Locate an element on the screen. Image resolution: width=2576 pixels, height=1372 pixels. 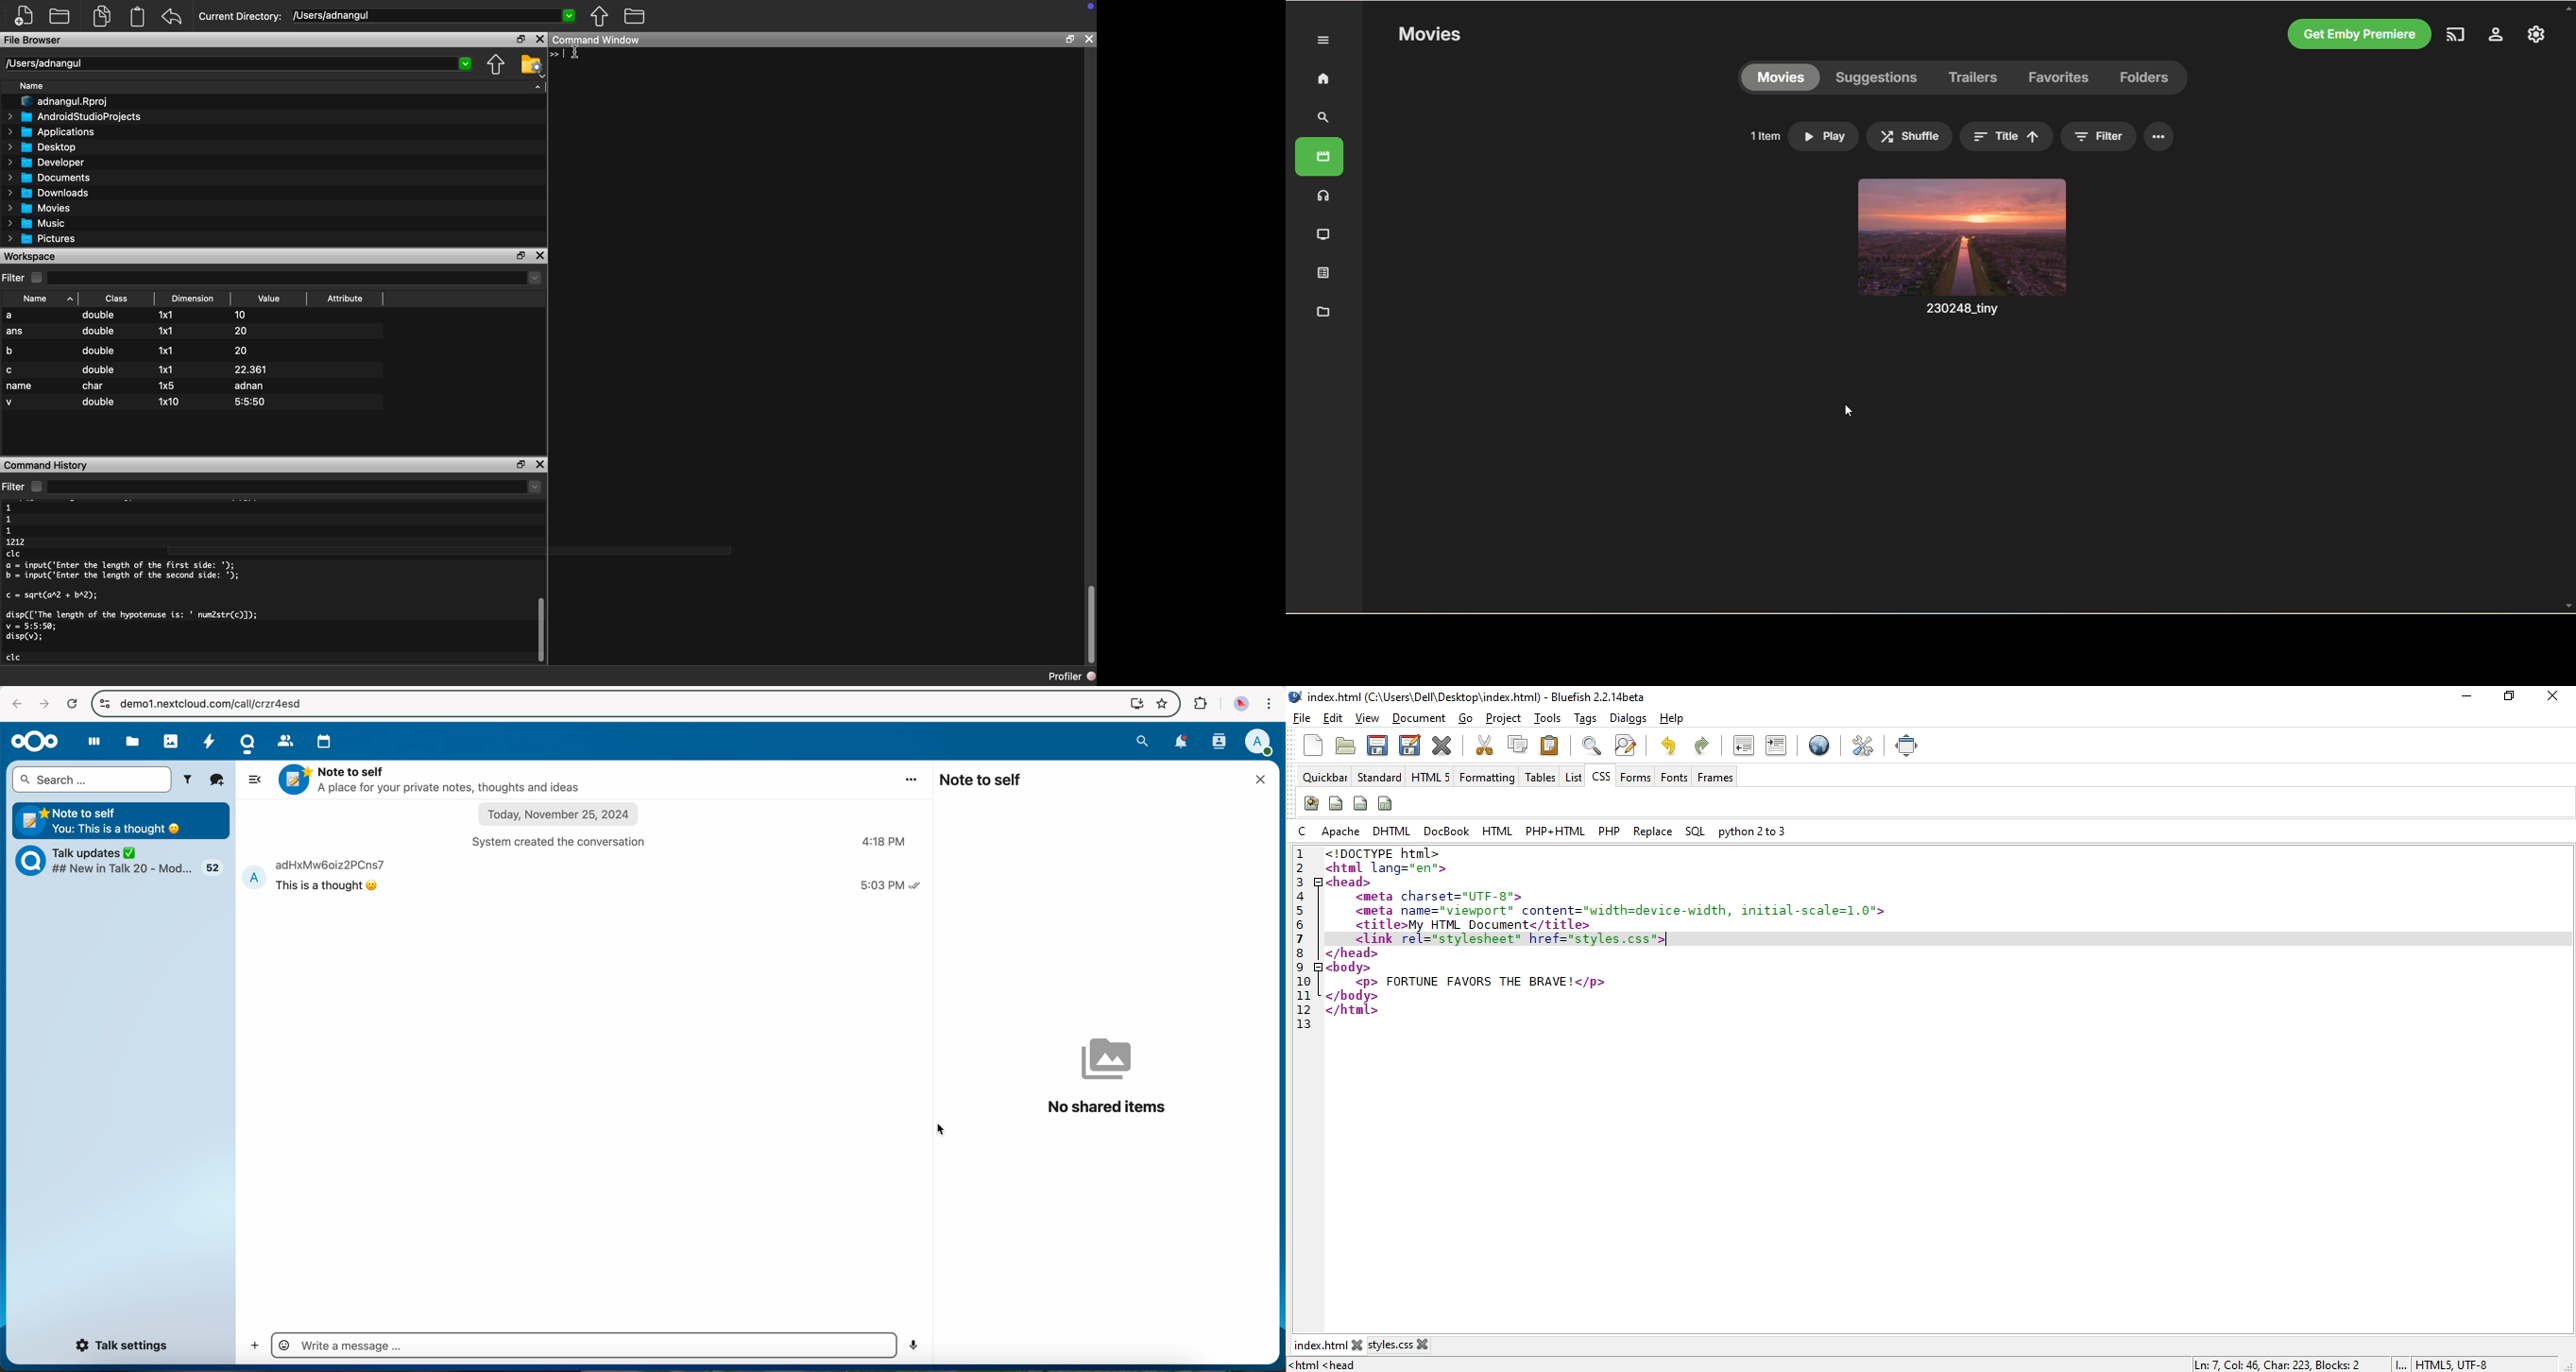
URL is located at coordinates (222, 703).